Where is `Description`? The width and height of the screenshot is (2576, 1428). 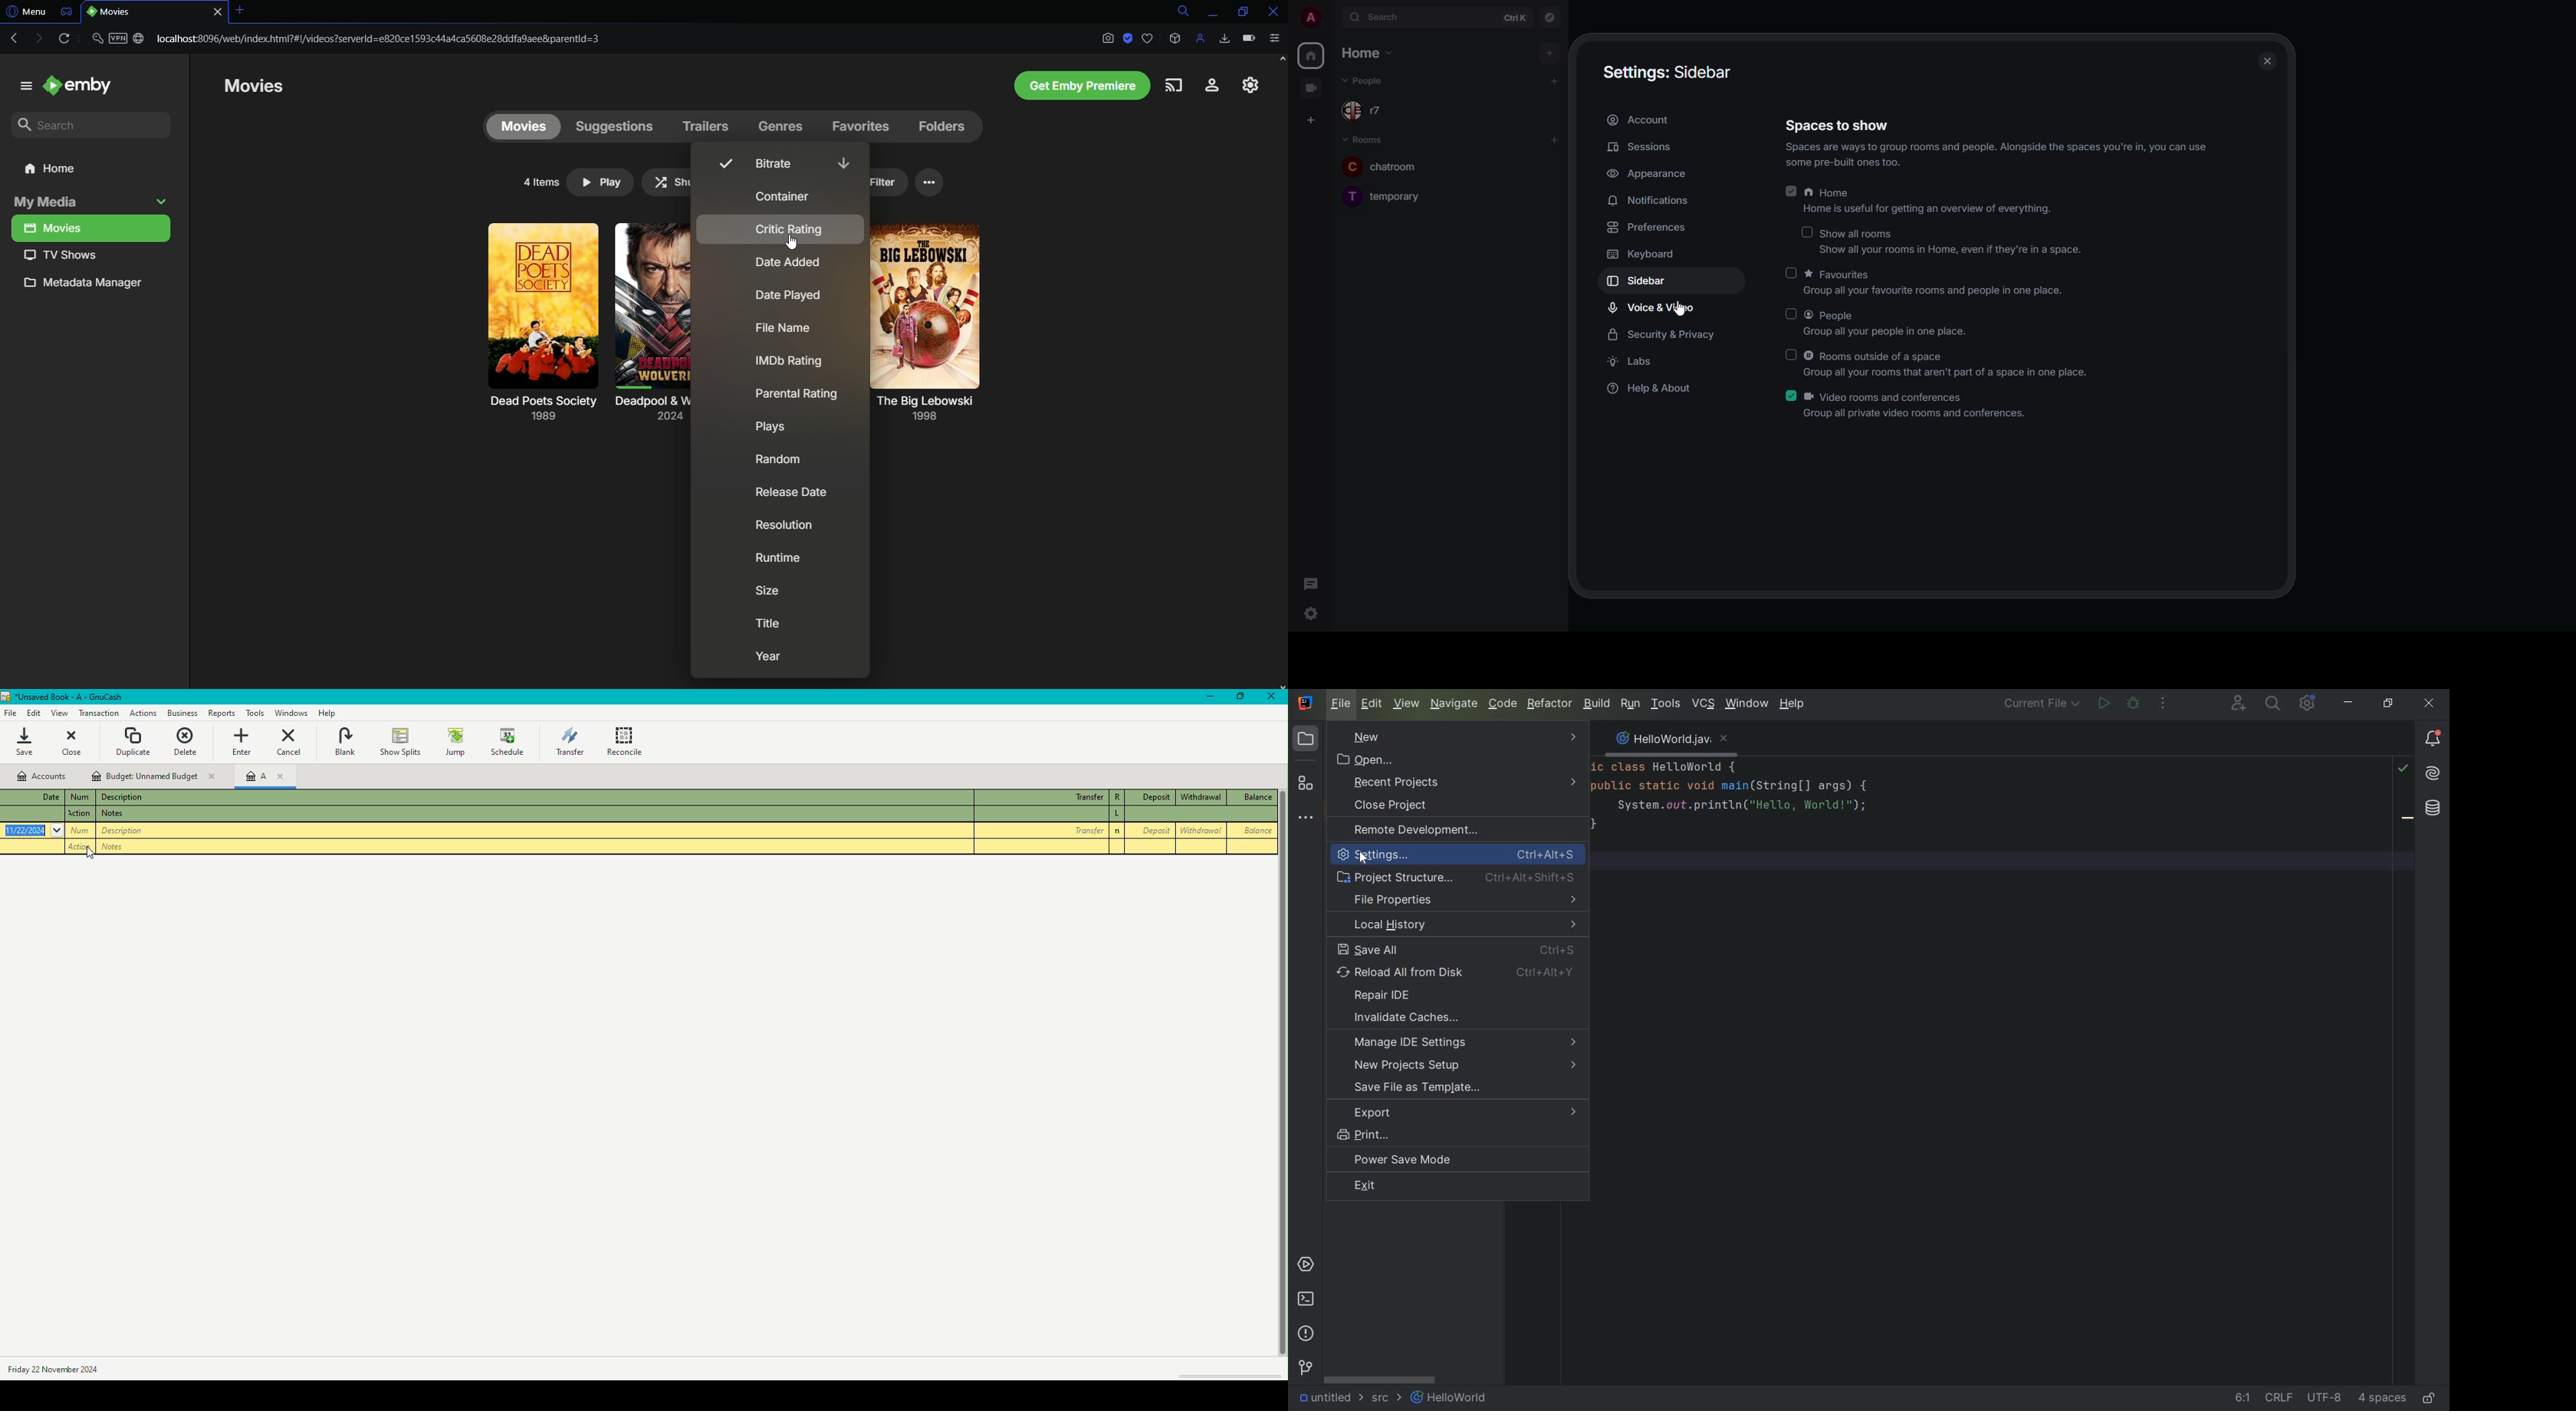
Description is located at coordinates (122, 798).